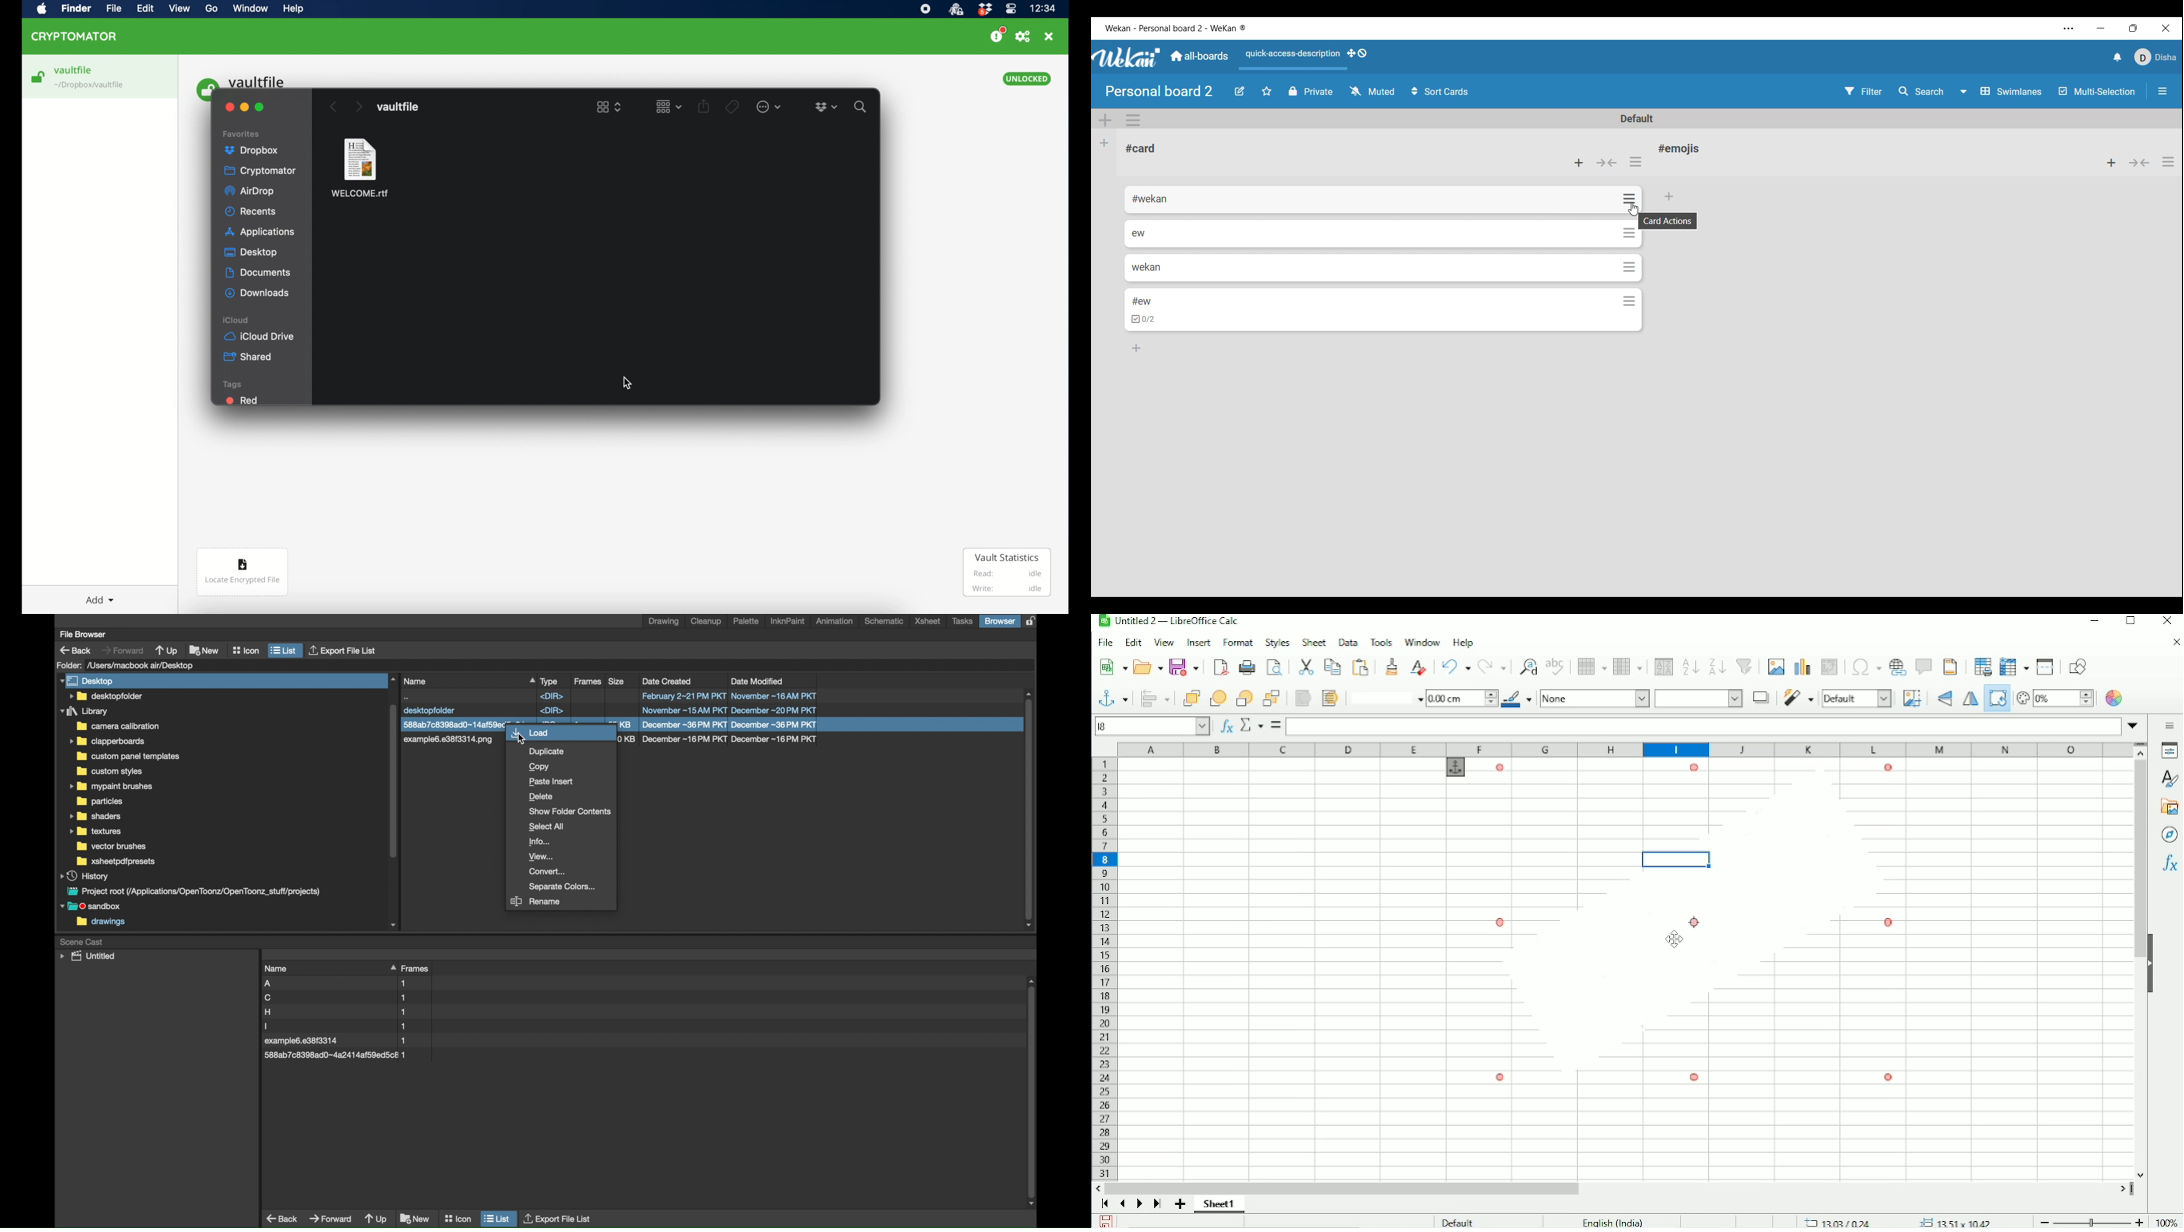 The image size is (2184, 1232). What do you see at coordinates (1951, 666) in the screenshot?
I see `Headers and footers` at bounding box center [1951, 666].